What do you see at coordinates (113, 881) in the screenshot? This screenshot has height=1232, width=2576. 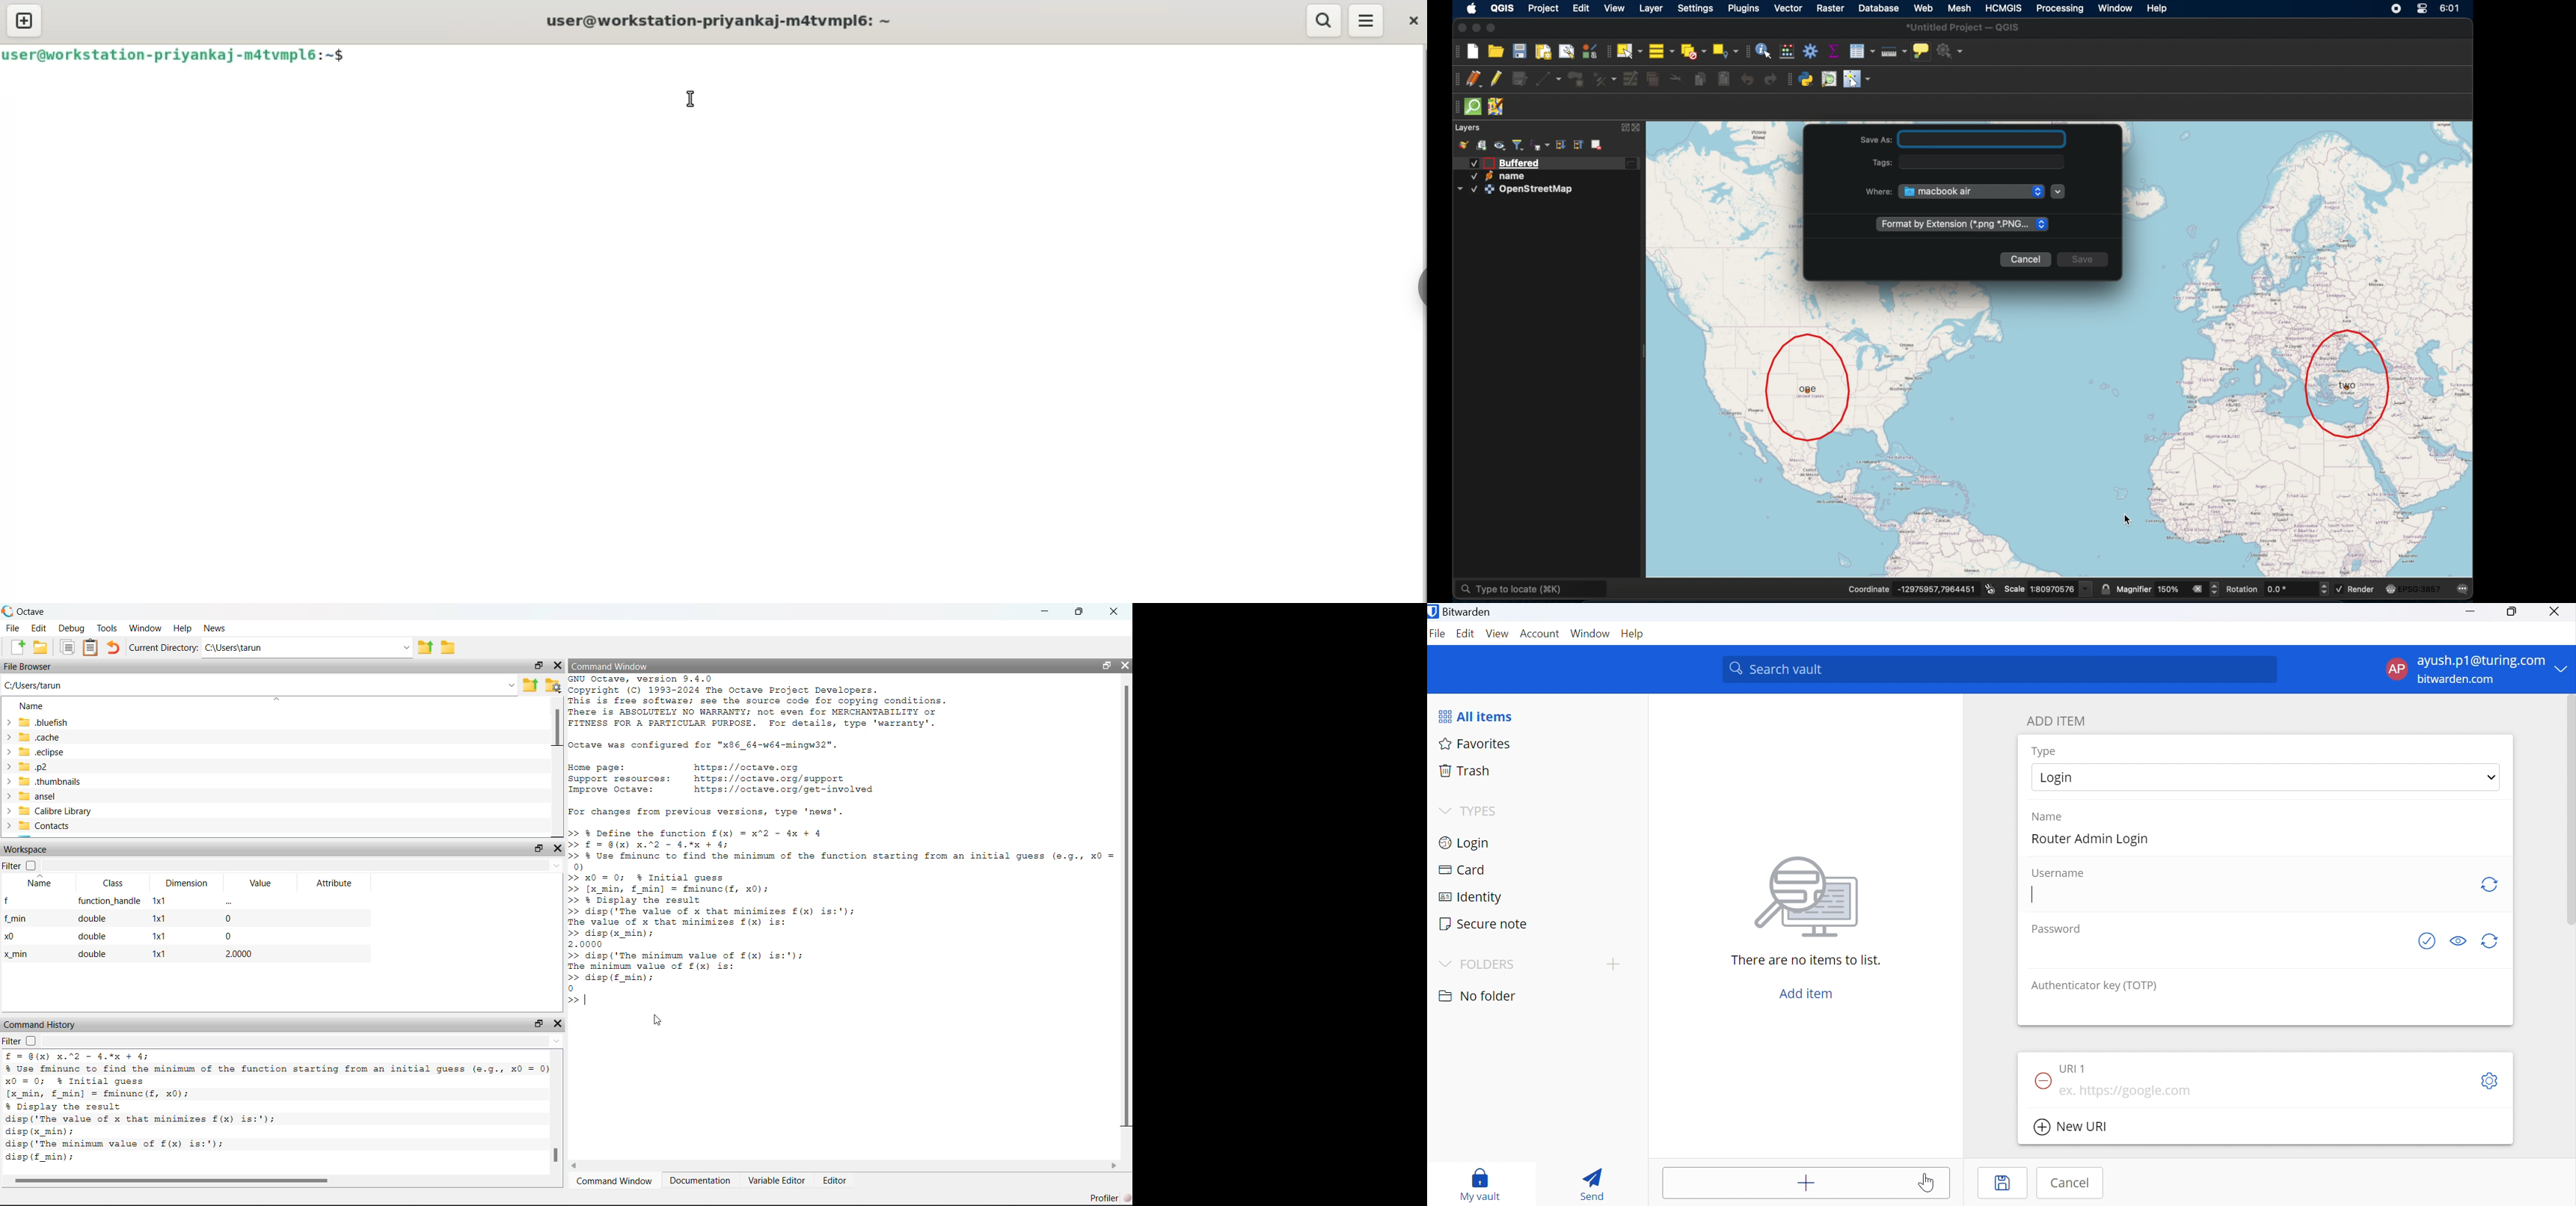 I see `Class` at bounding box center [113, 881].